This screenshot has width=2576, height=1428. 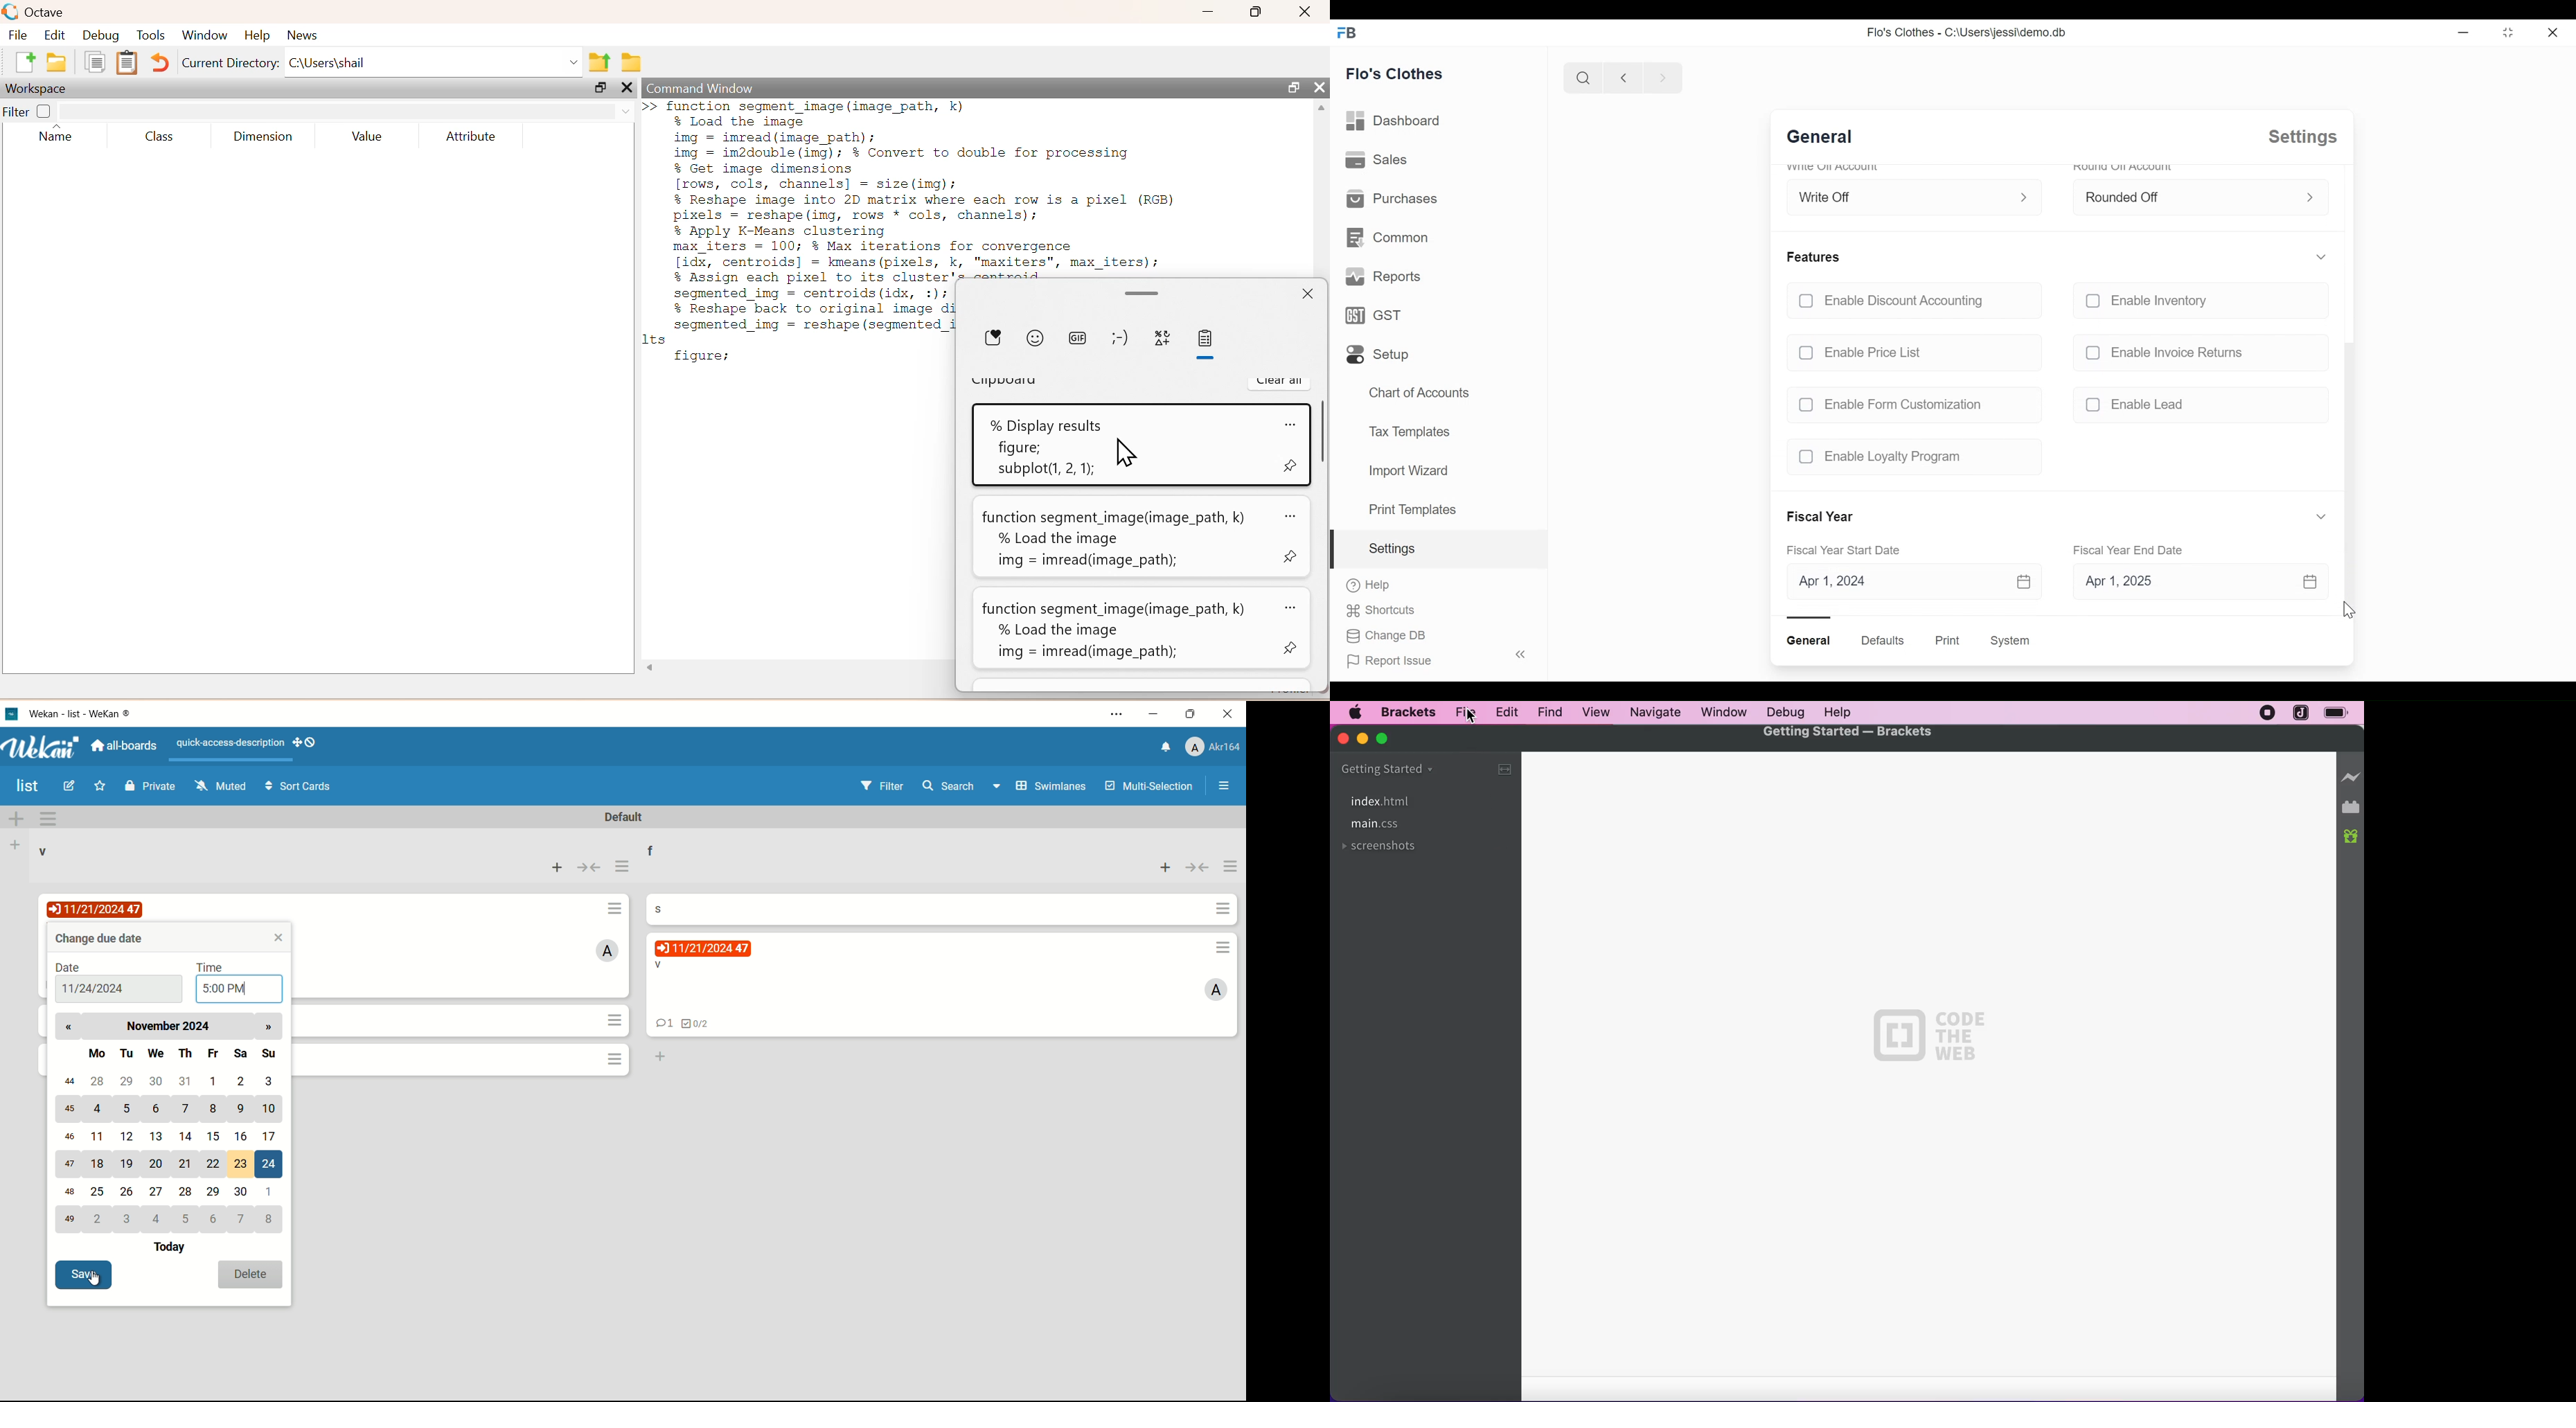 What do you see at coordinates (1156, 714) in the screenshot?
I see `minimize` at bounding box center [1156, 714].